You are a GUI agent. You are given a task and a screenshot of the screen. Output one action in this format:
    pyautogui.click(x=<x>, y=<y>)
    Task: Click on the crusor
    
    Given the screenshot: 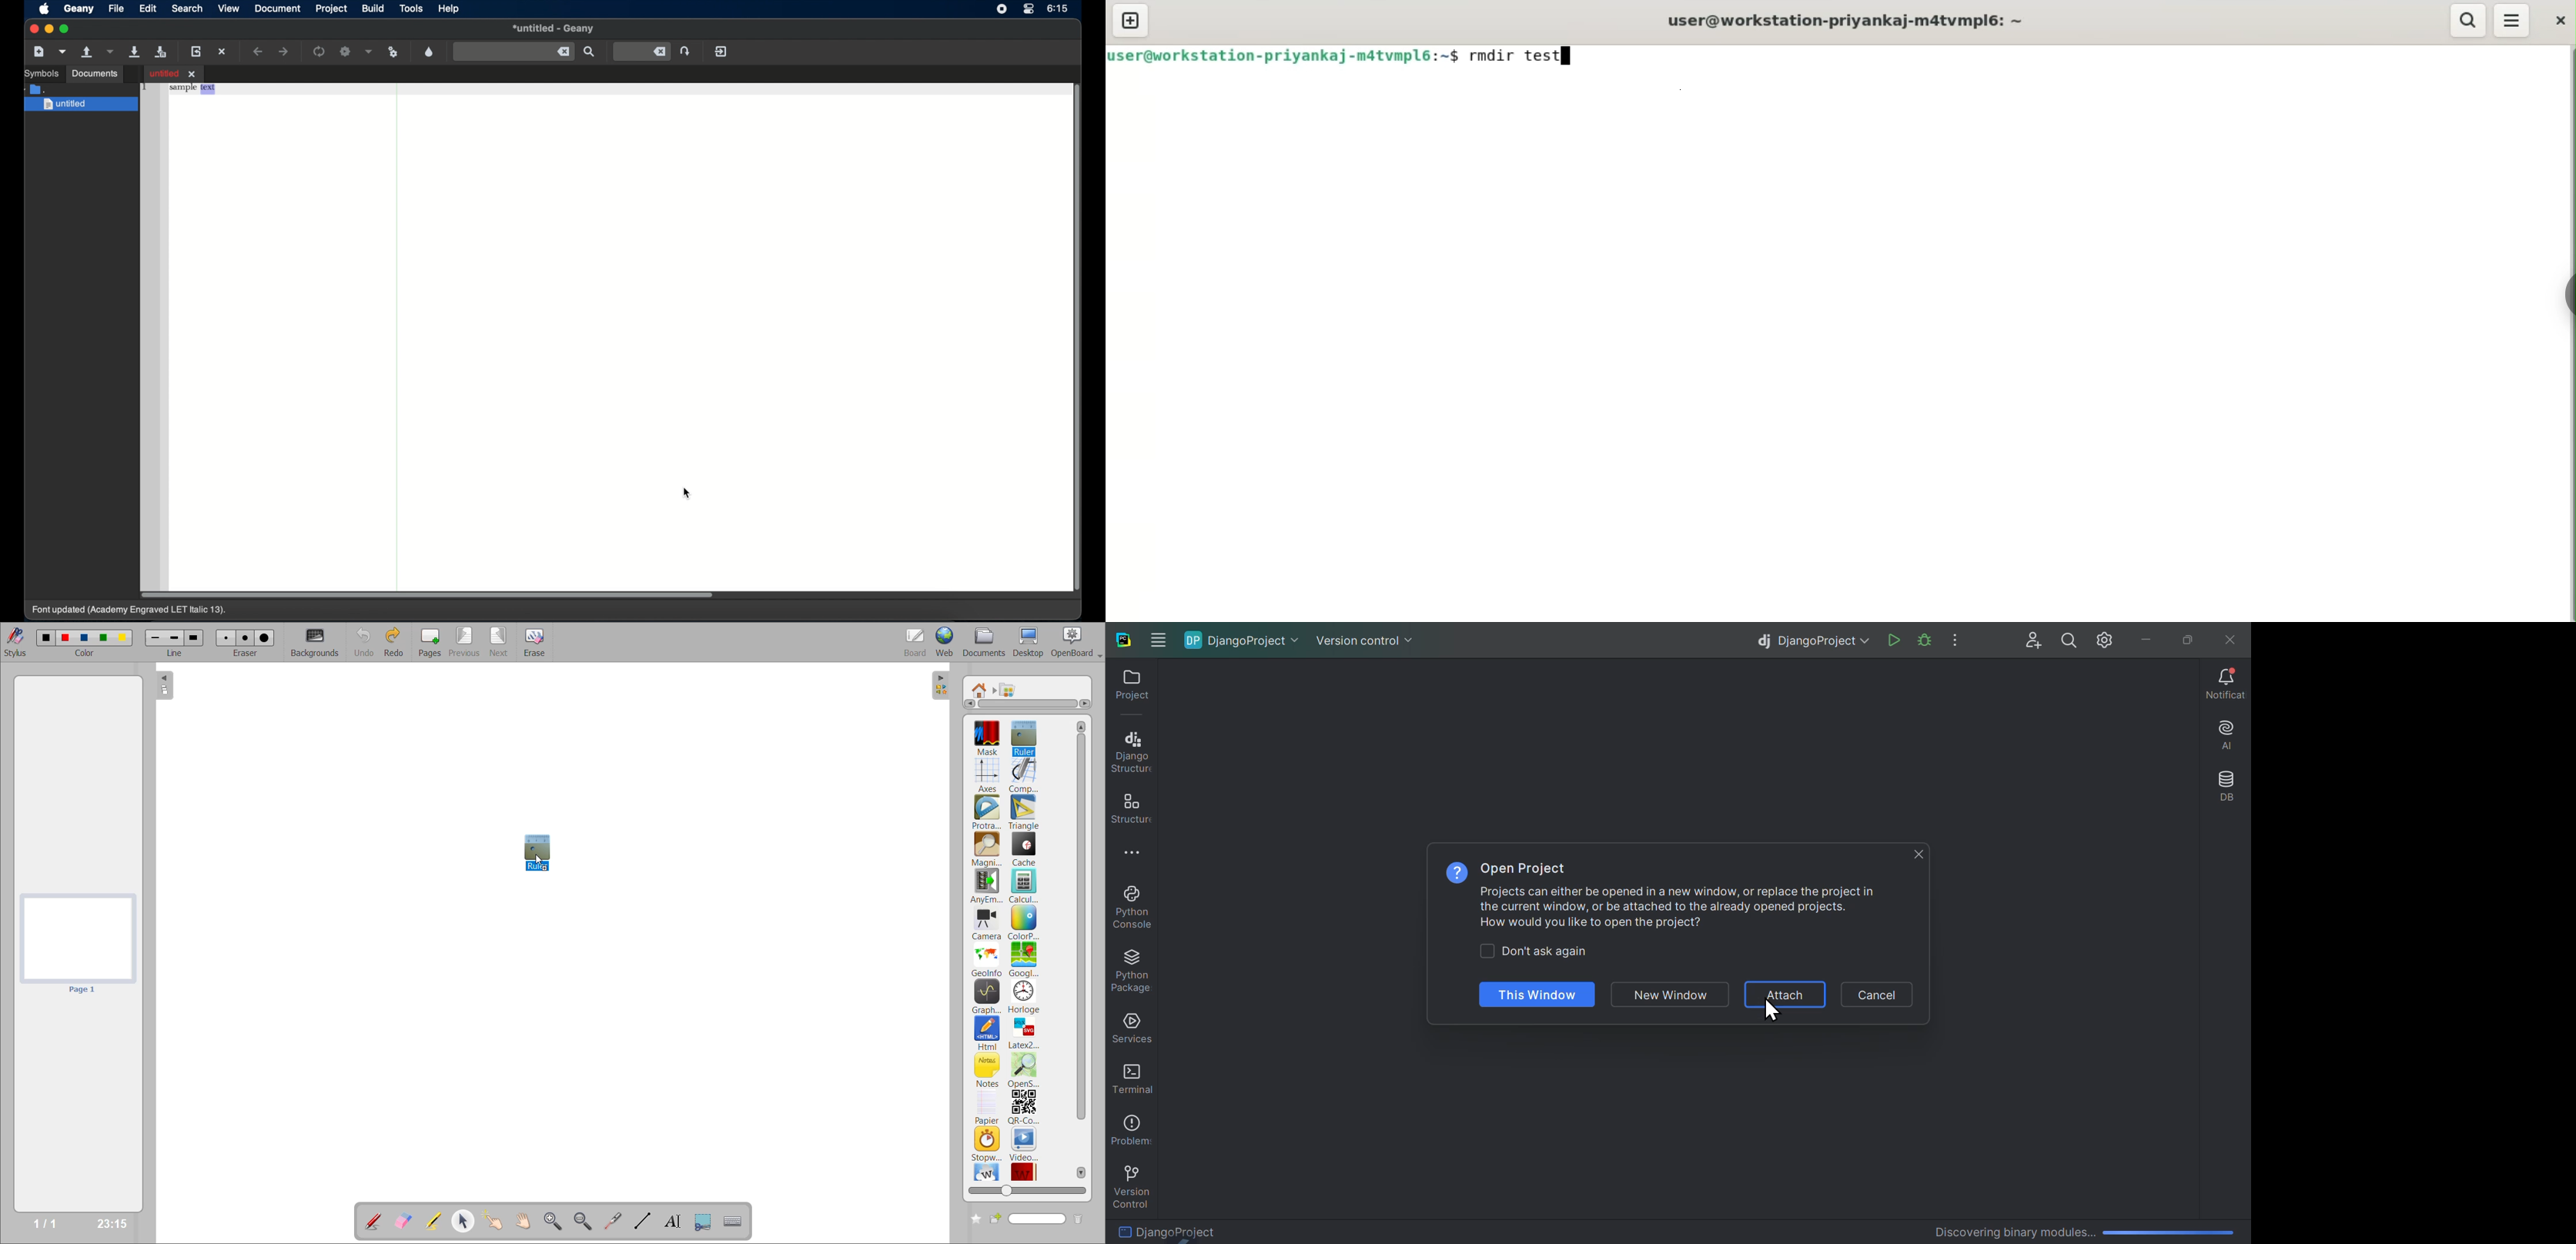 What is the action you would take?
    pyautogui.click(x=1771, y=1015)
    